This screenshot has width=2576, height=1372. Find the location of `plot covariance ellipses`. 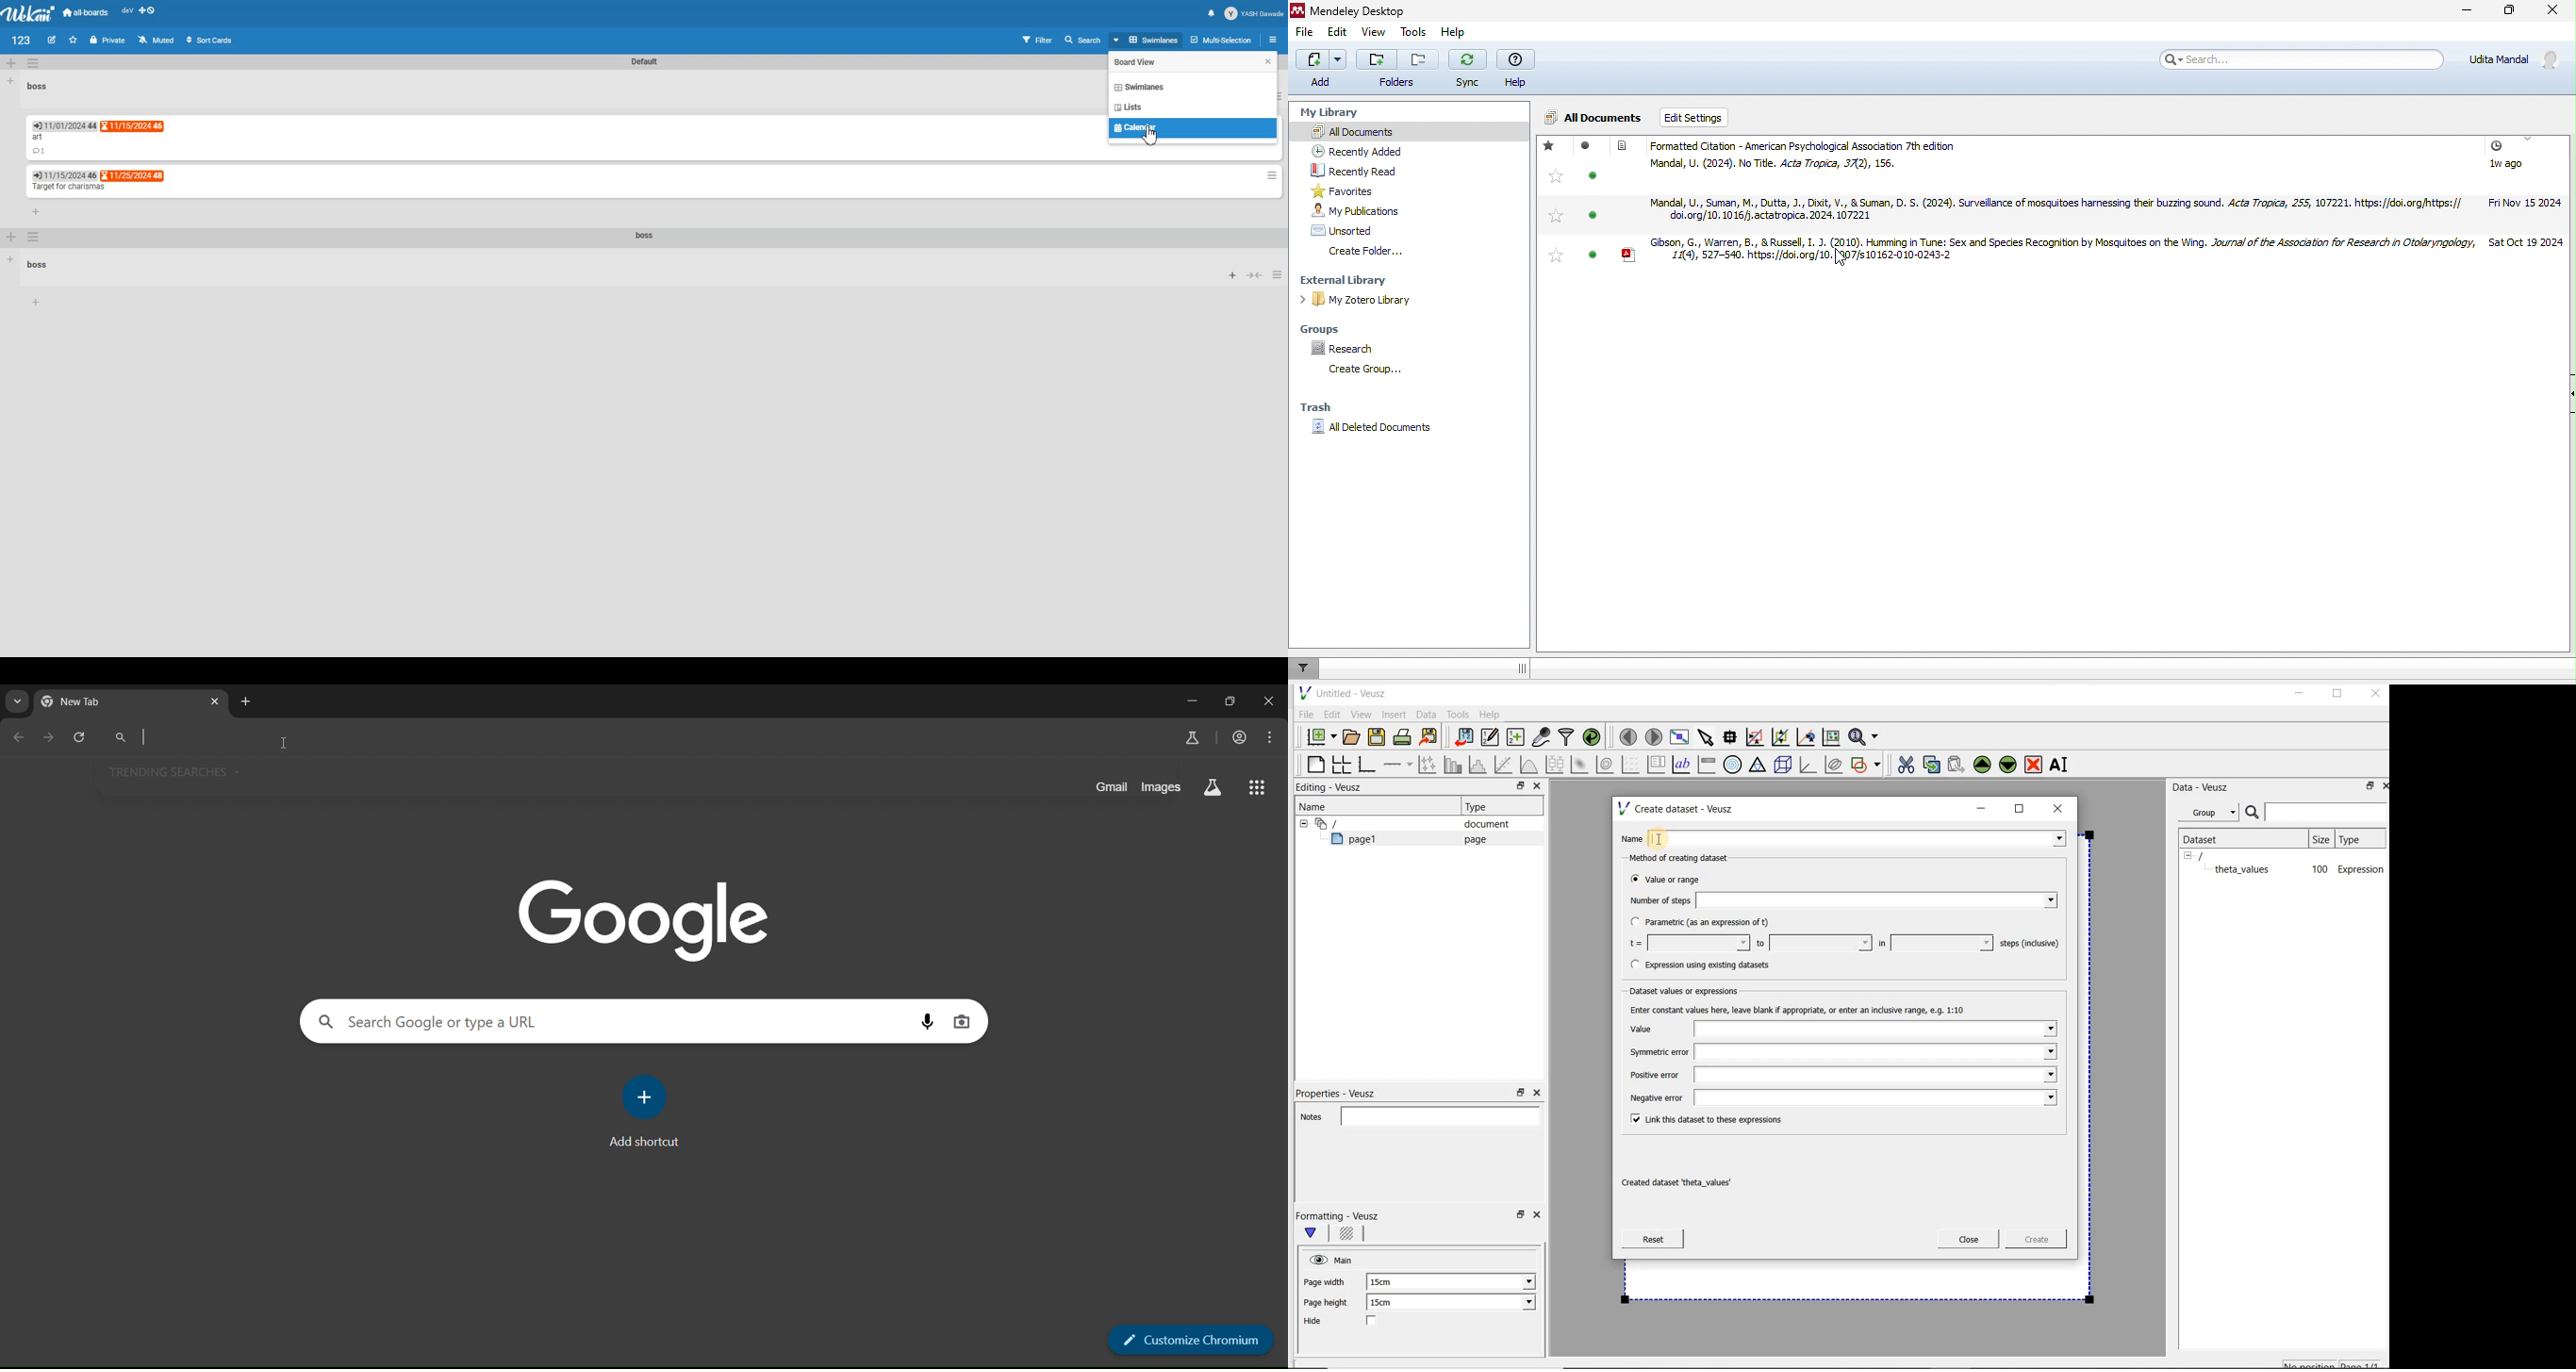

plot covariance ellipses is located at coordinates (1834, 764).